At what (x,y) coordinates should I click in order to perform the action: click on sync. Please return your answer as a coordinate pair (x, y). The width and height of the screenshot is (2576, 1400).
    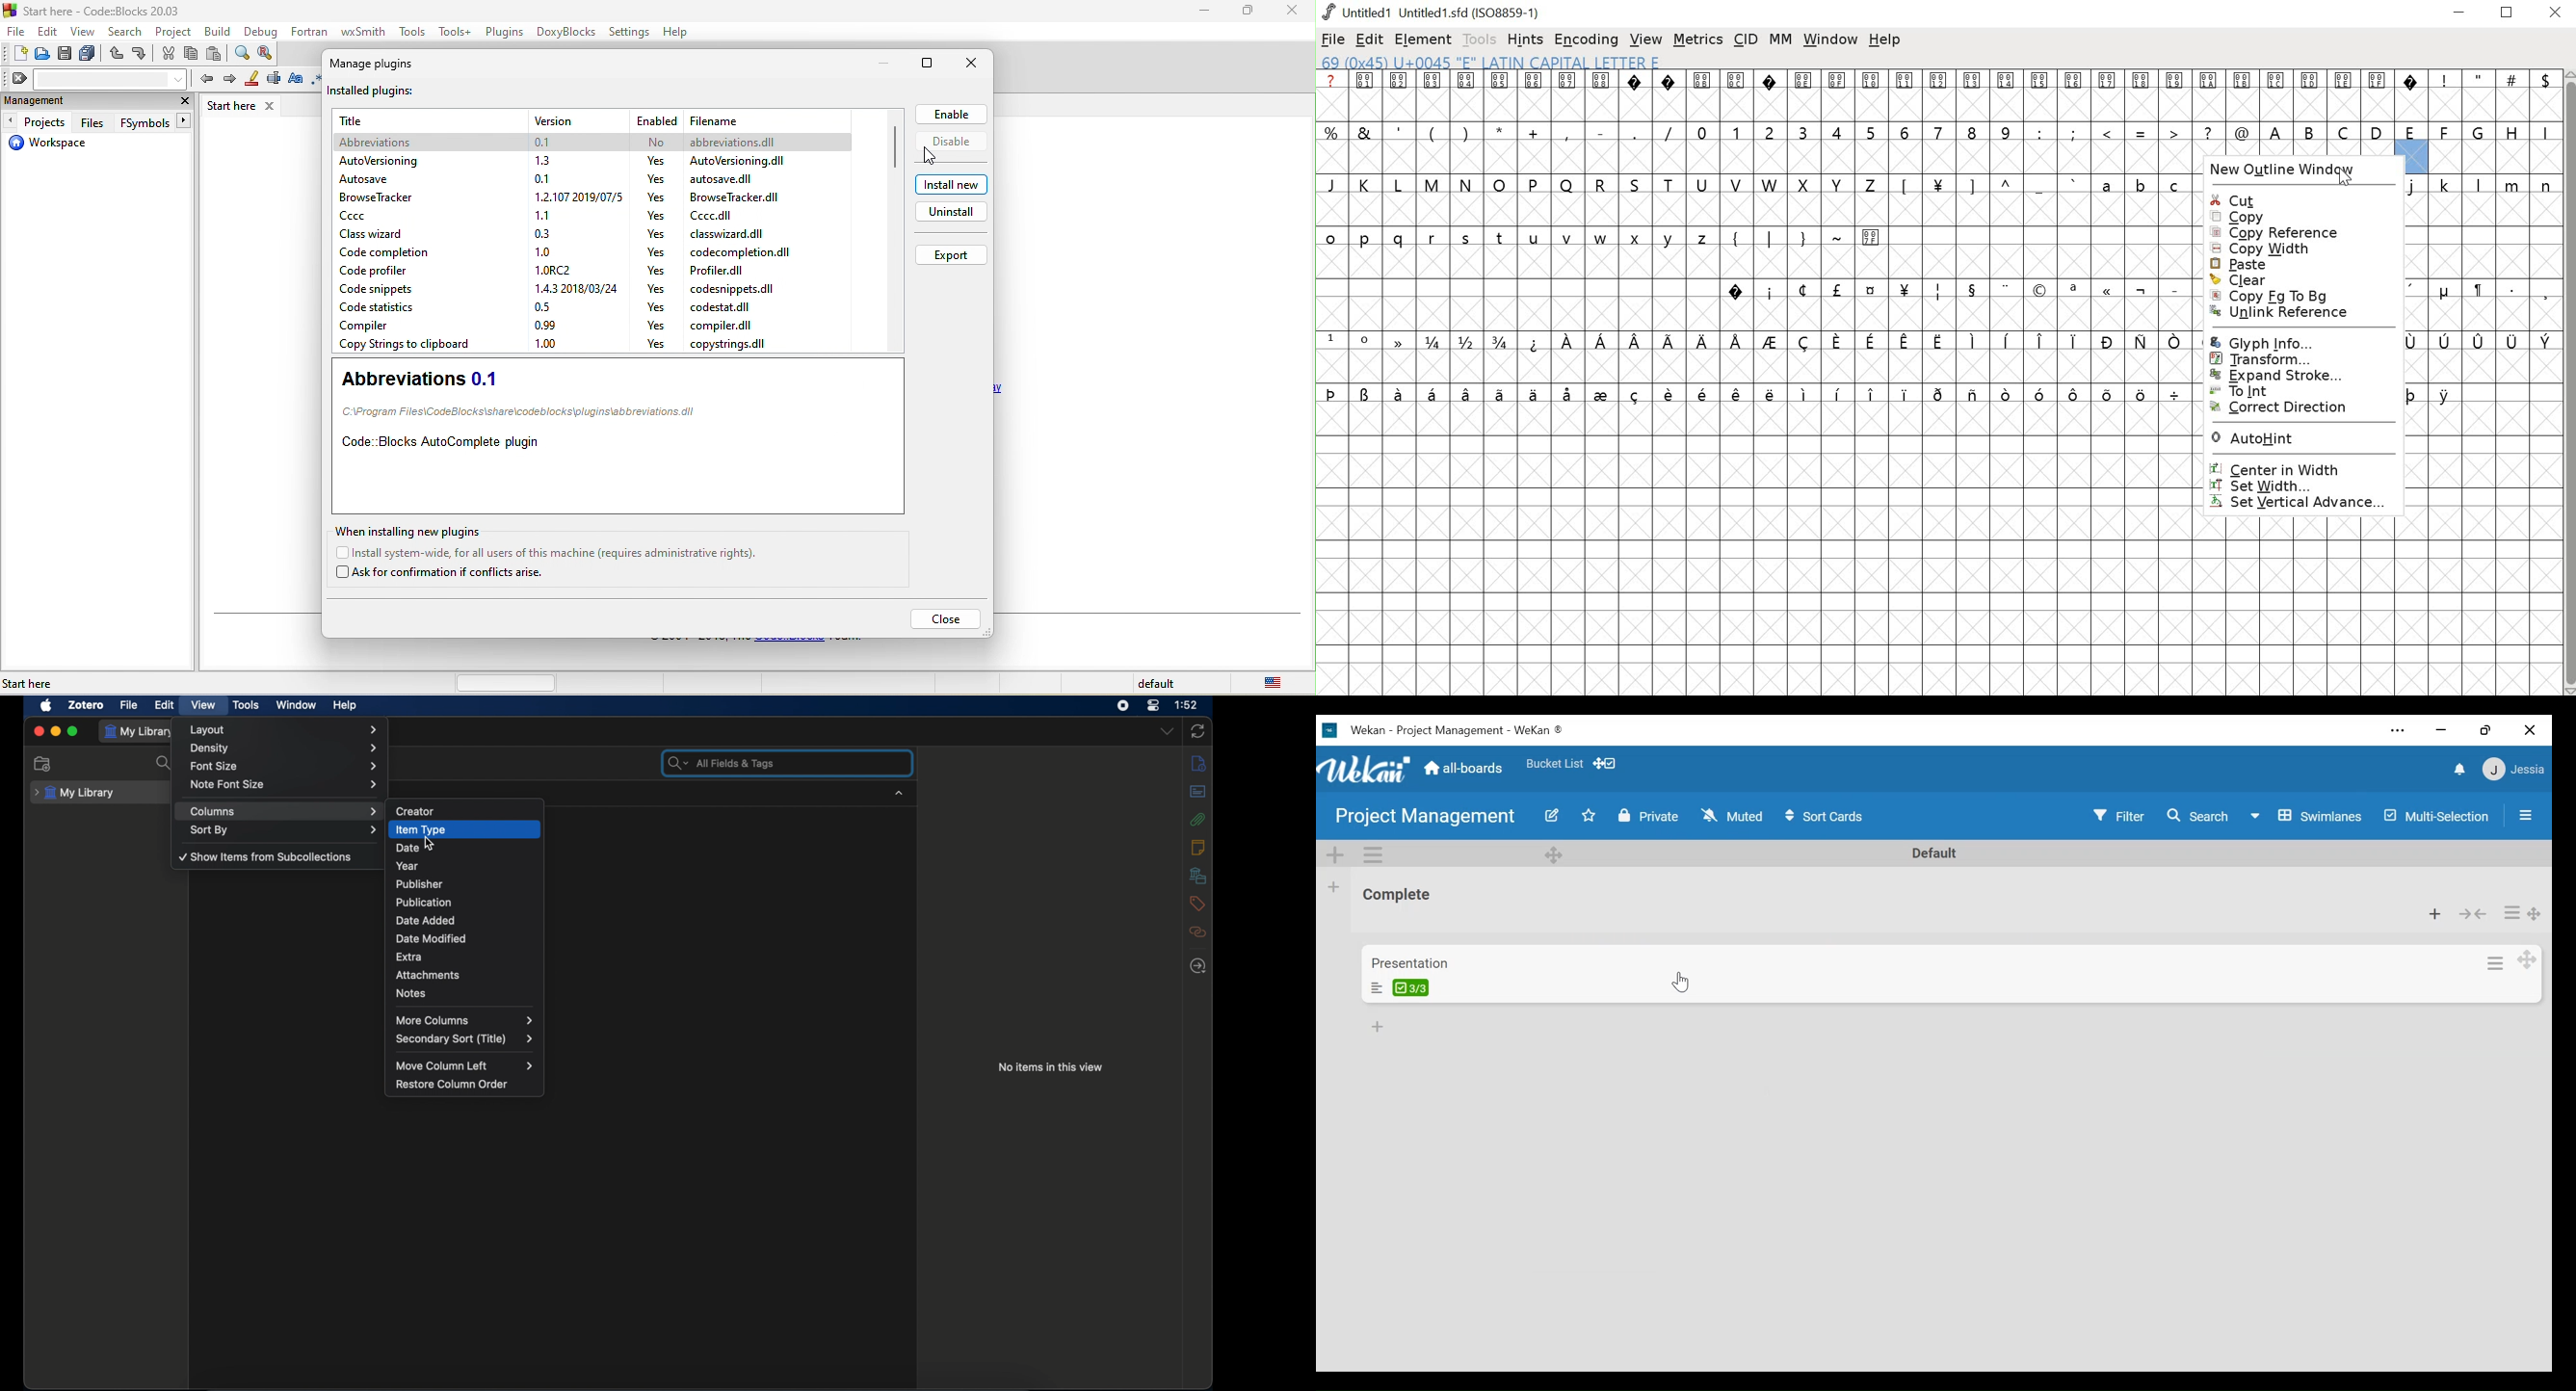
    Looking at the image, I should click on (1199, 732).